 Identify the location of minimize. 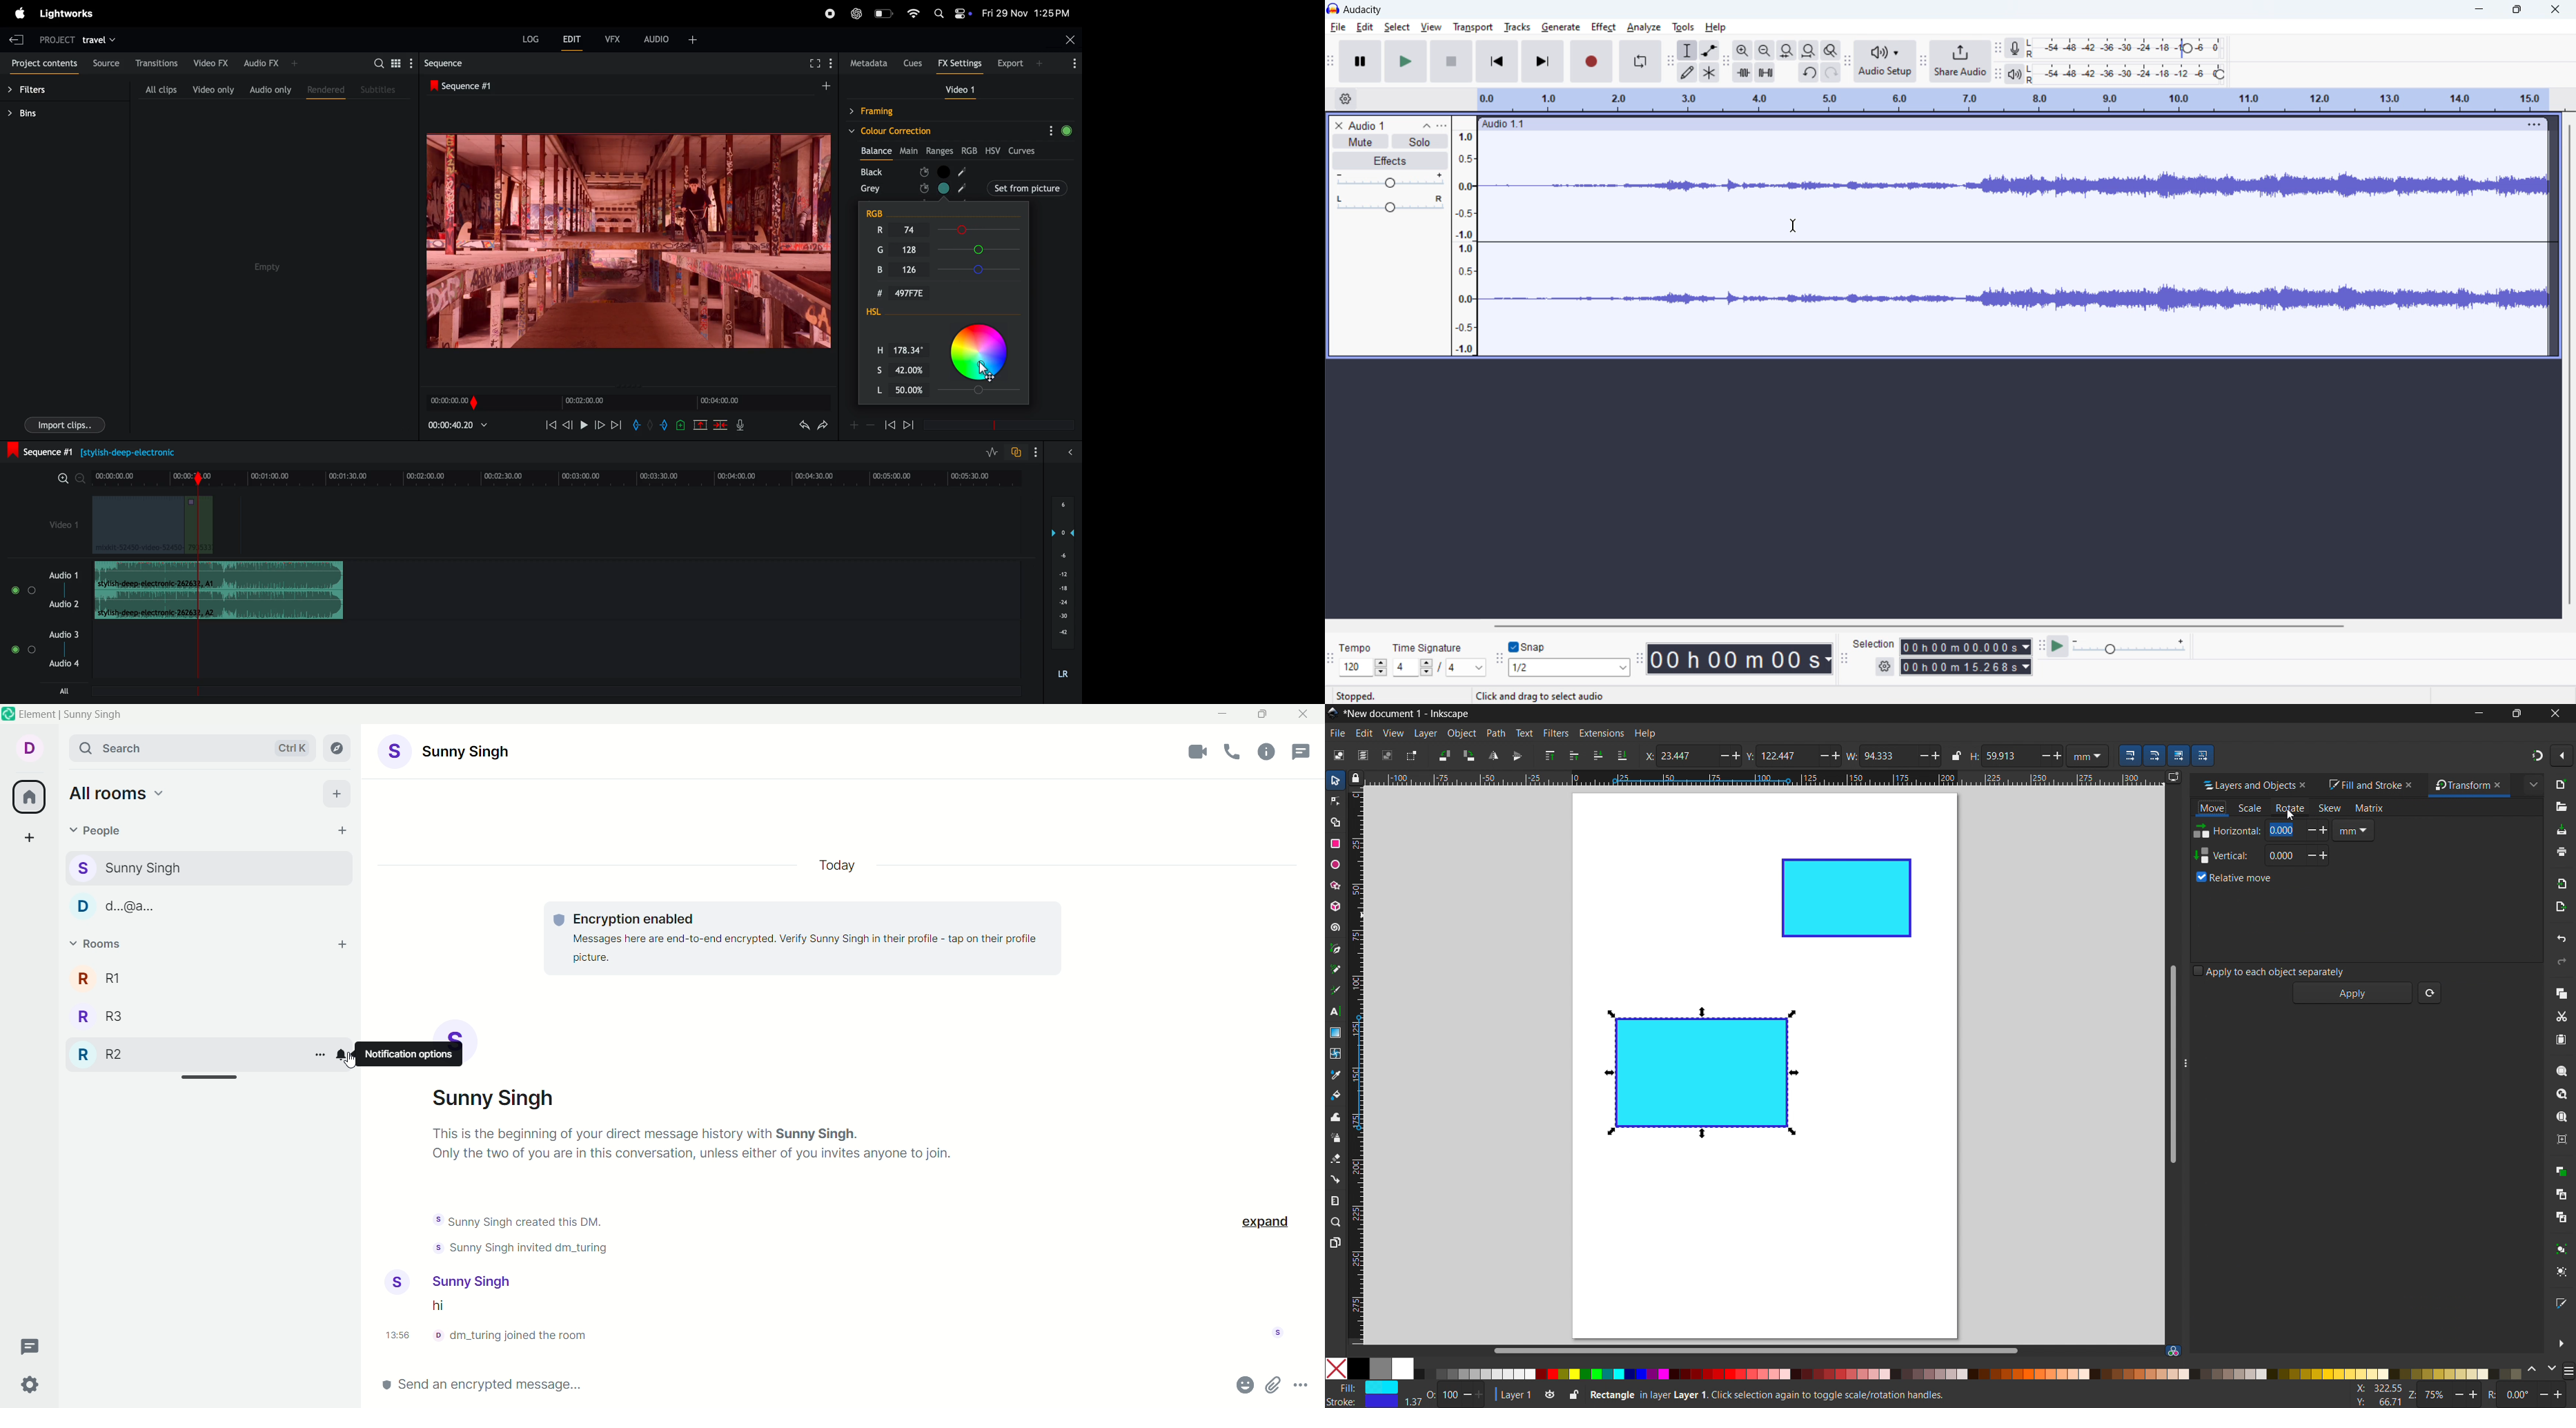
(2480, 11).